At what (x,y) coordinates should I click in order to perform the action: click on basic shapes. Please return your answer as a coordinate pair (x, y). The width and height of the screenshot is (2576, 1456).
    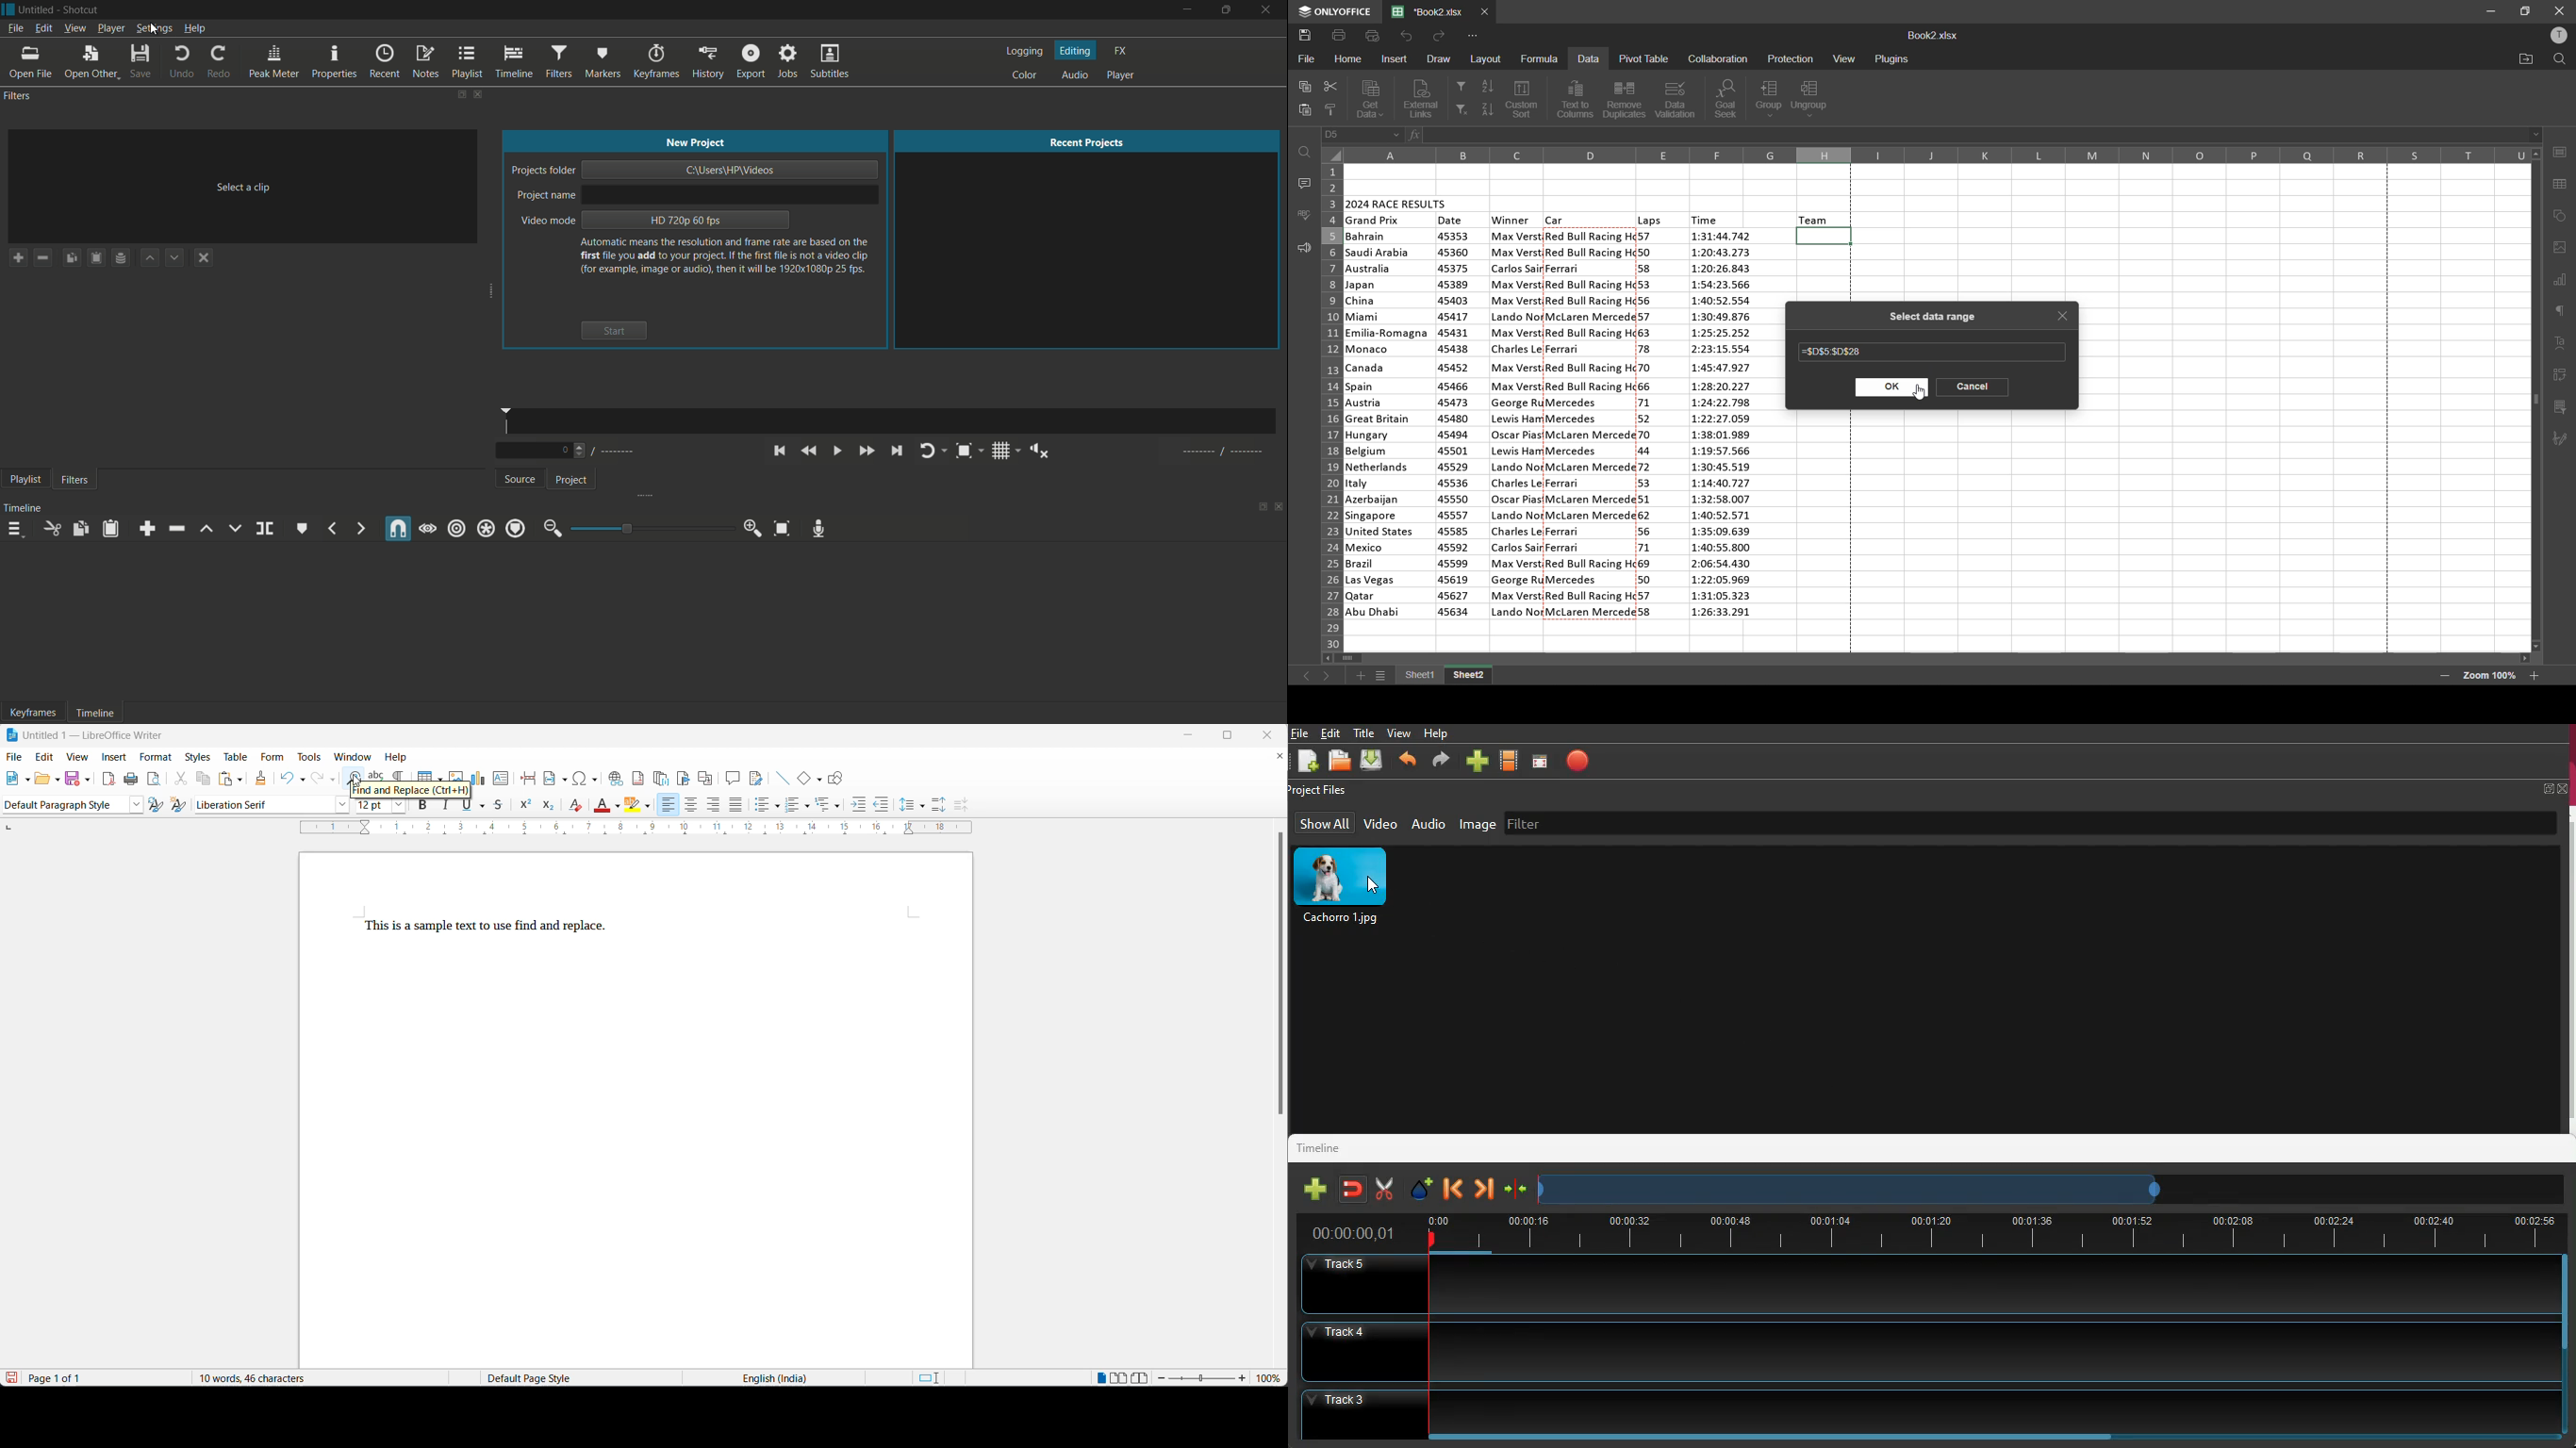
    Looking at the image, I should click on (804, 778).